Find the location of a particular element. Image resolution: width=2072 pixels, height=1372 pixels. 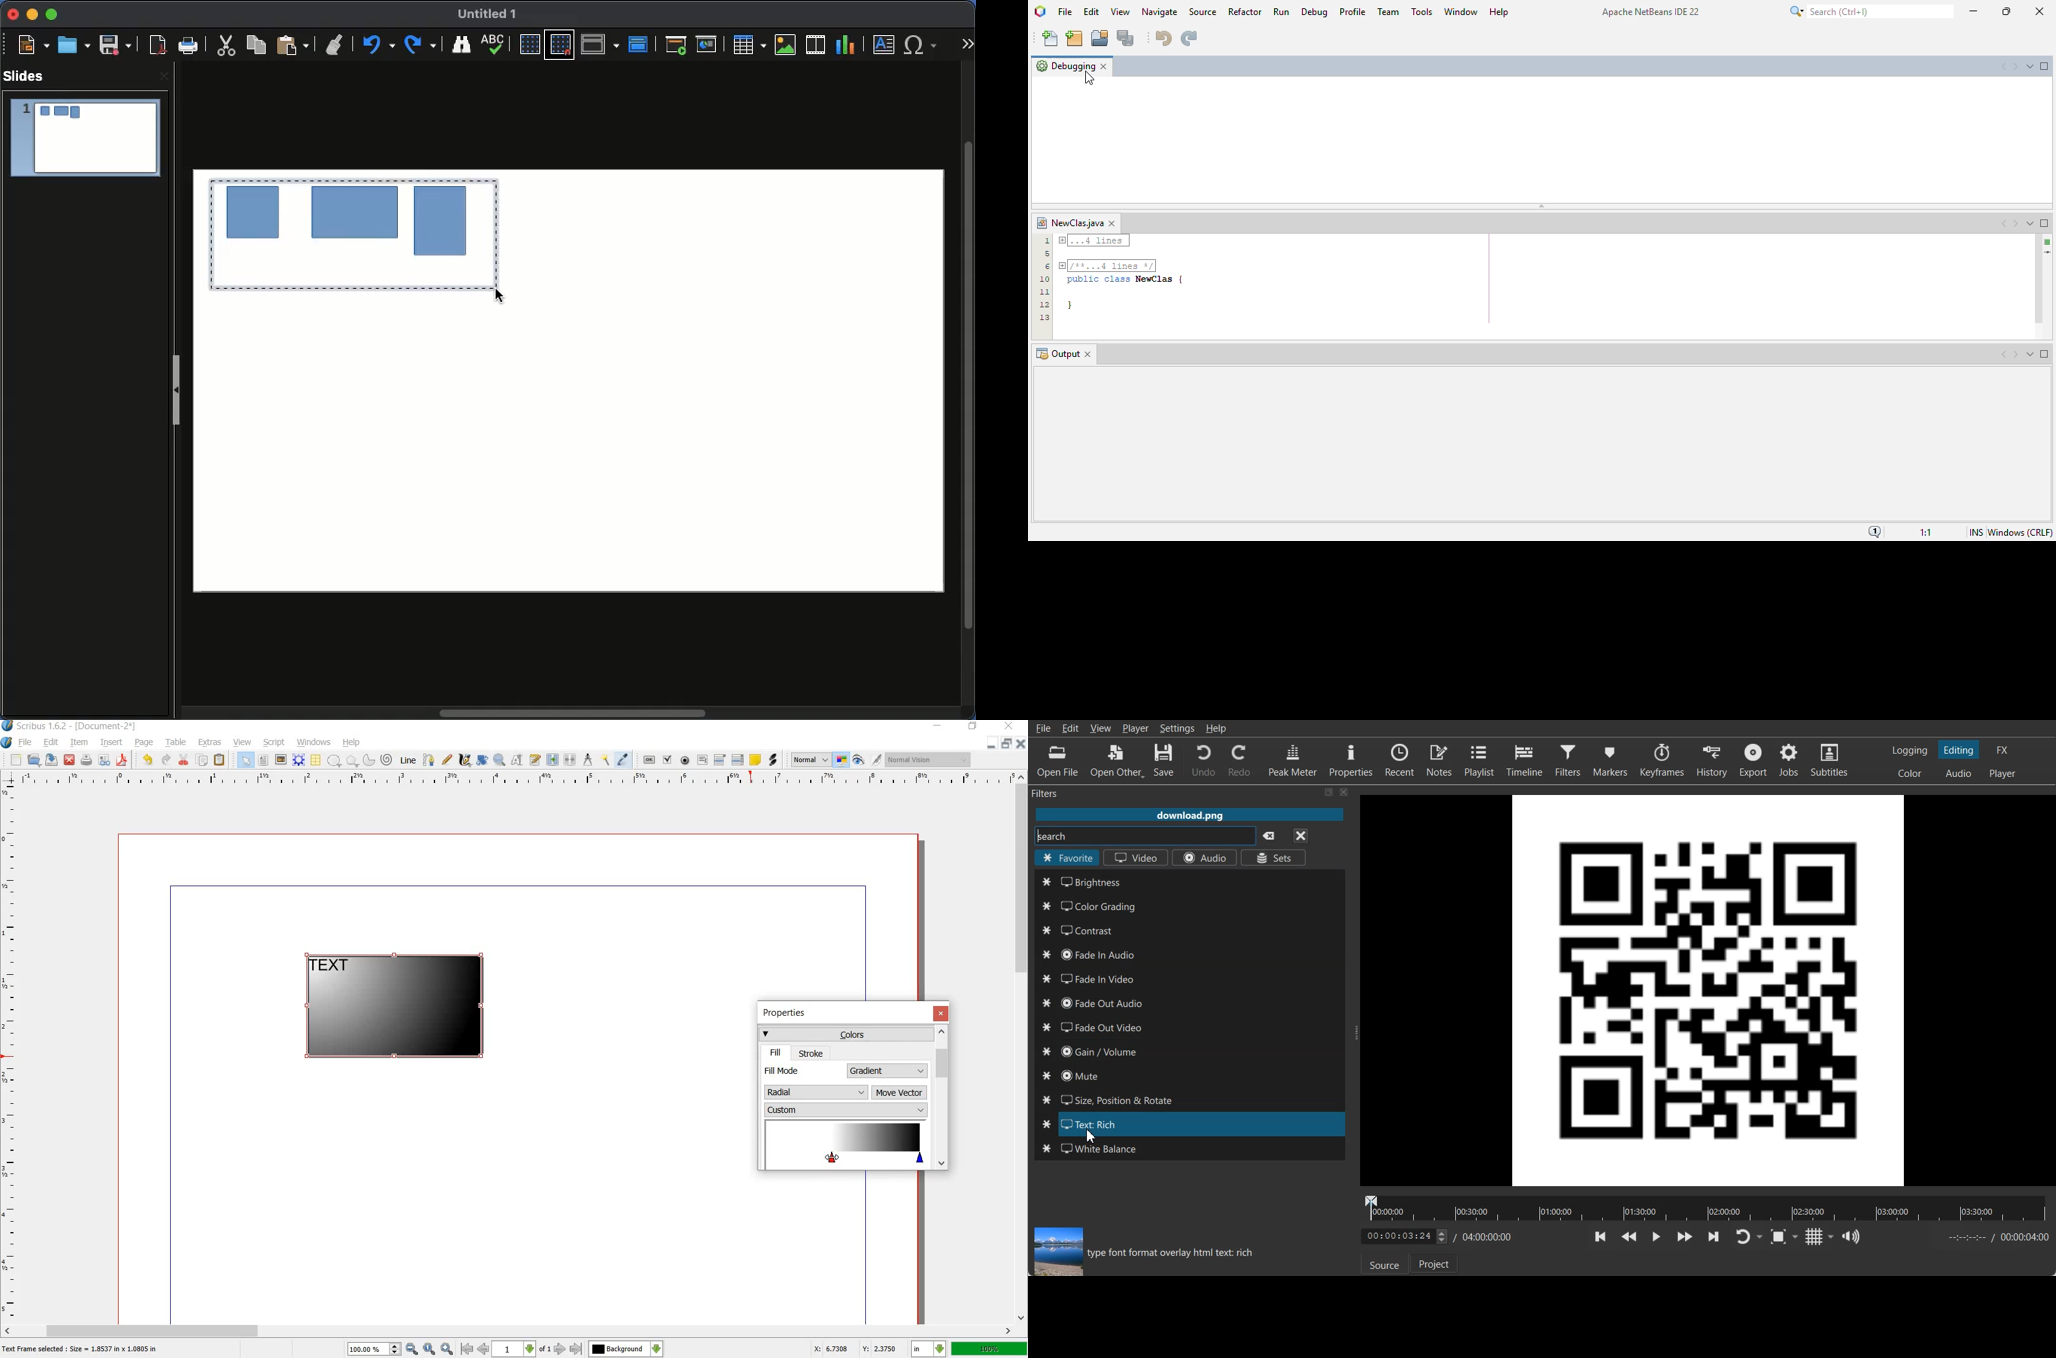

freehand line is located at coordinates (447, 759).